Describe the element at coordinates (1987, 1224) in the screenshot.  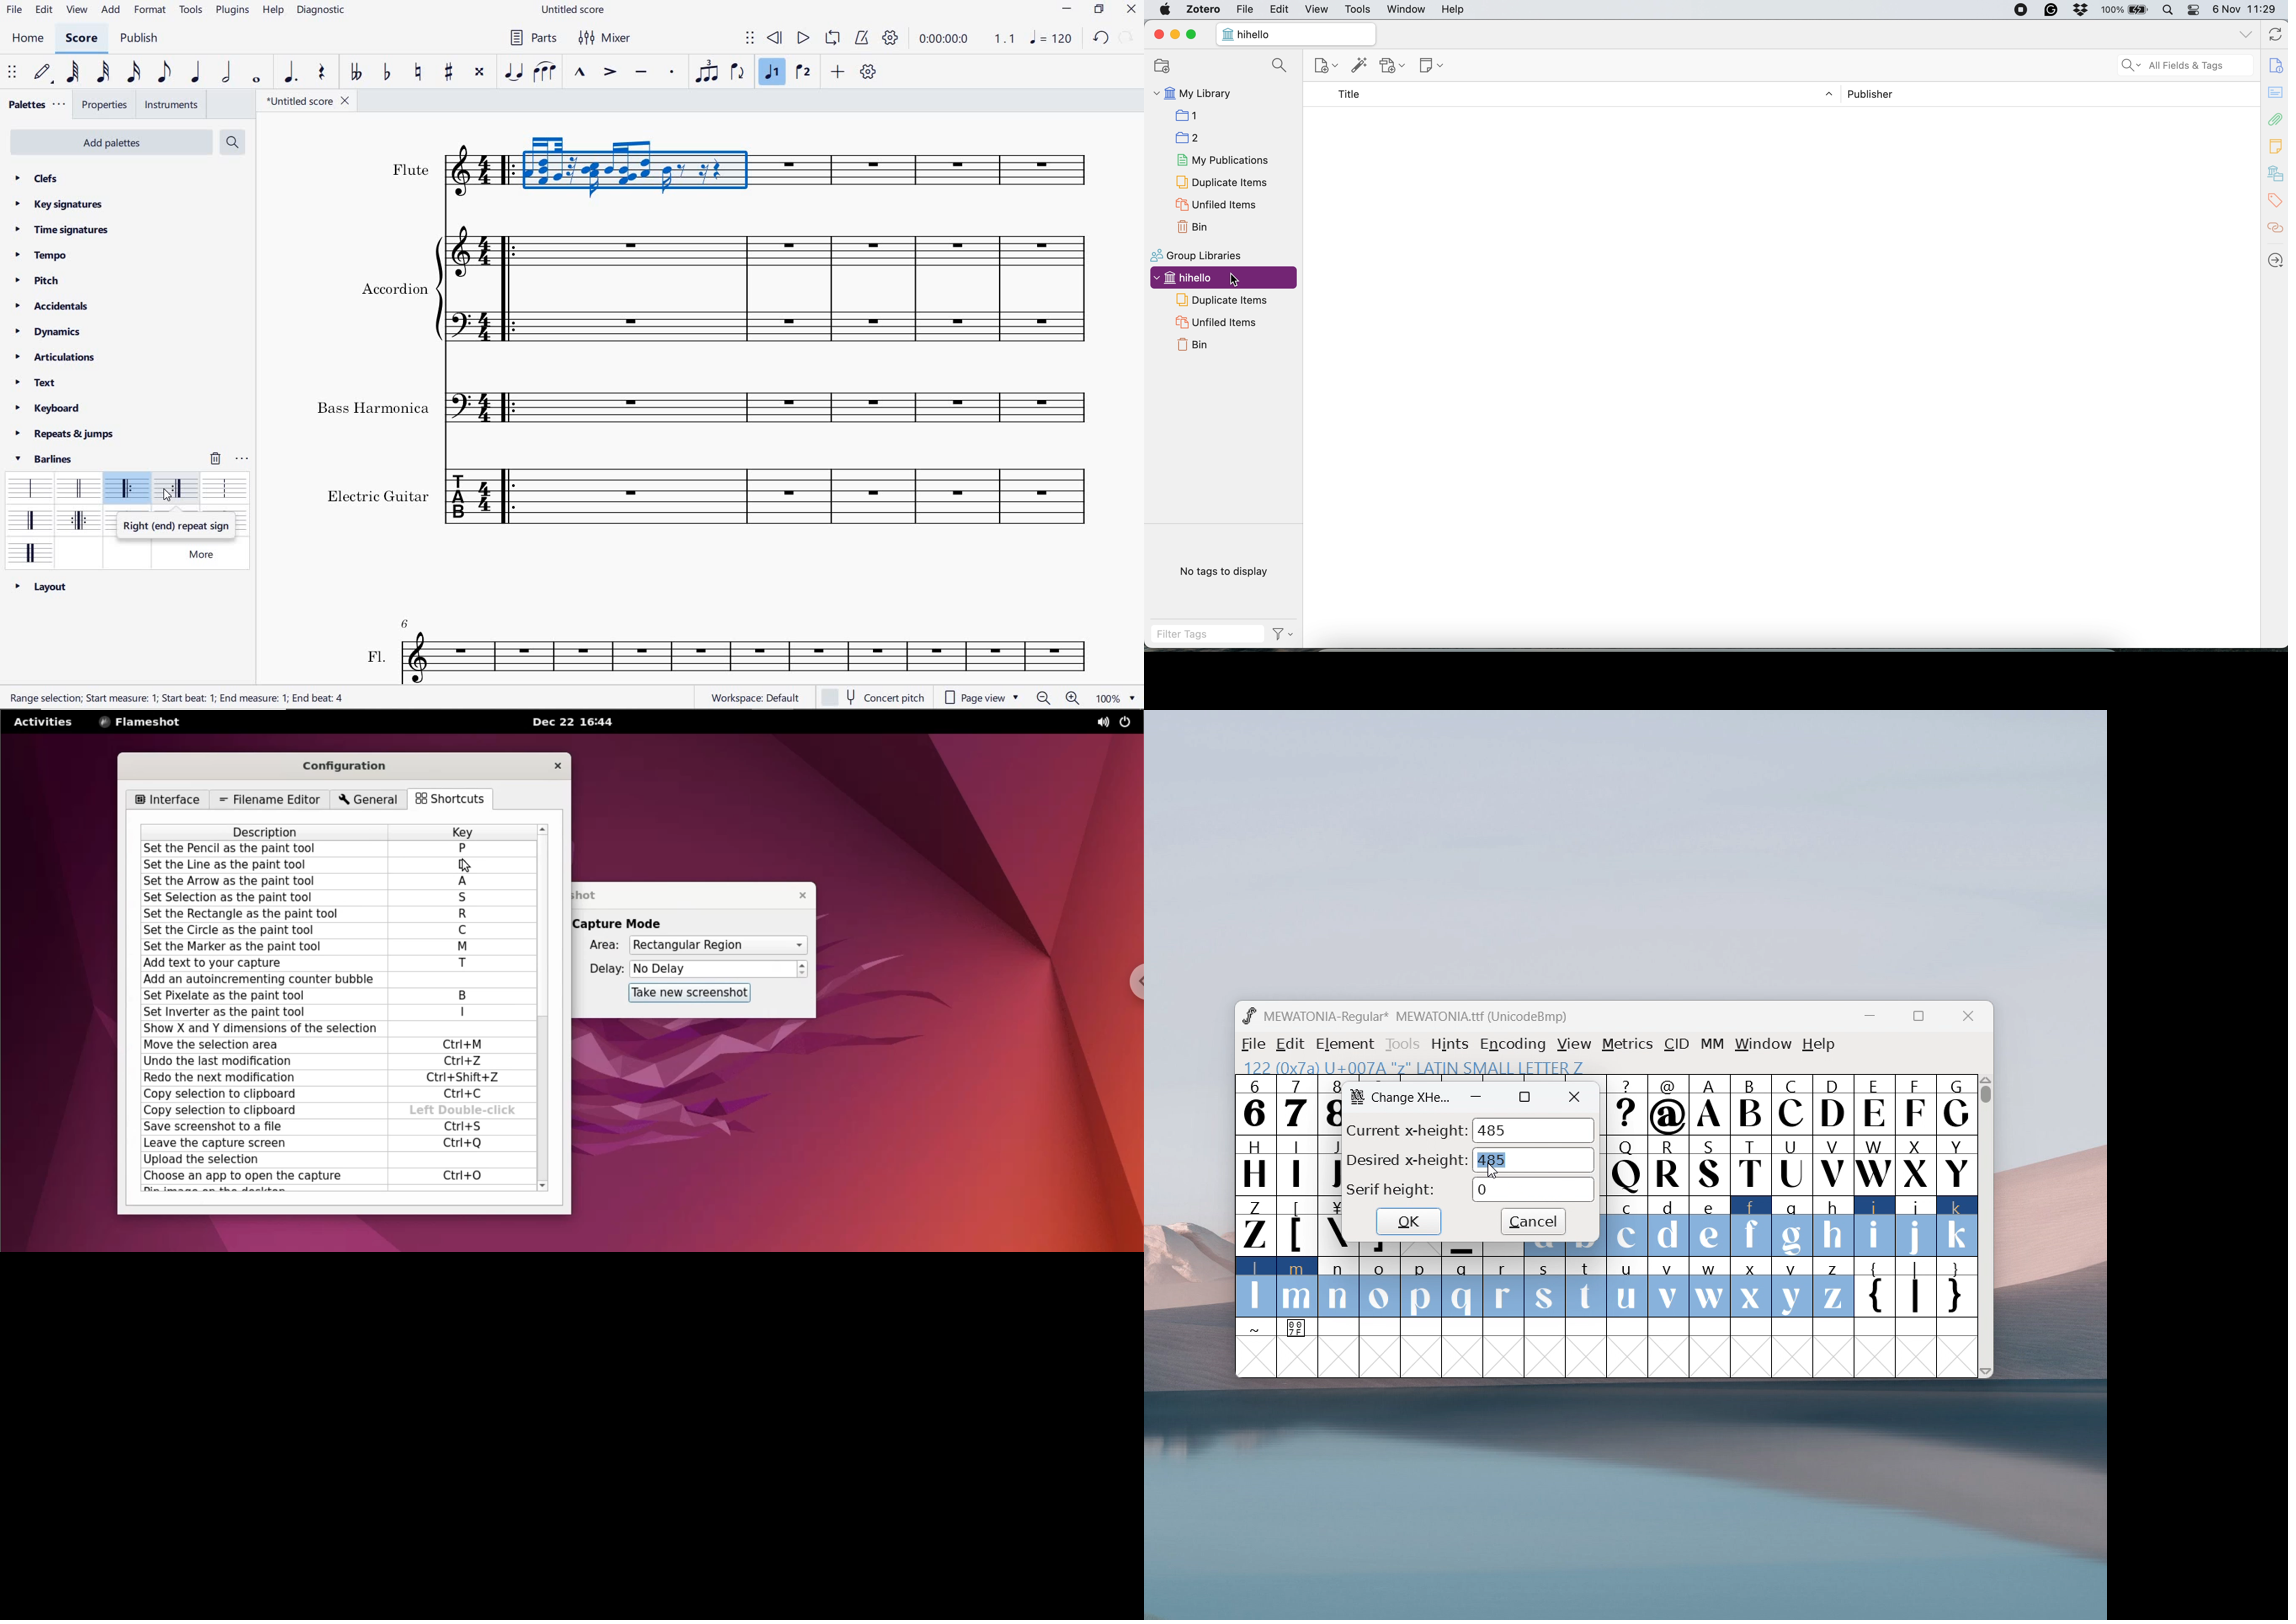
I see `Vertical` at that location.